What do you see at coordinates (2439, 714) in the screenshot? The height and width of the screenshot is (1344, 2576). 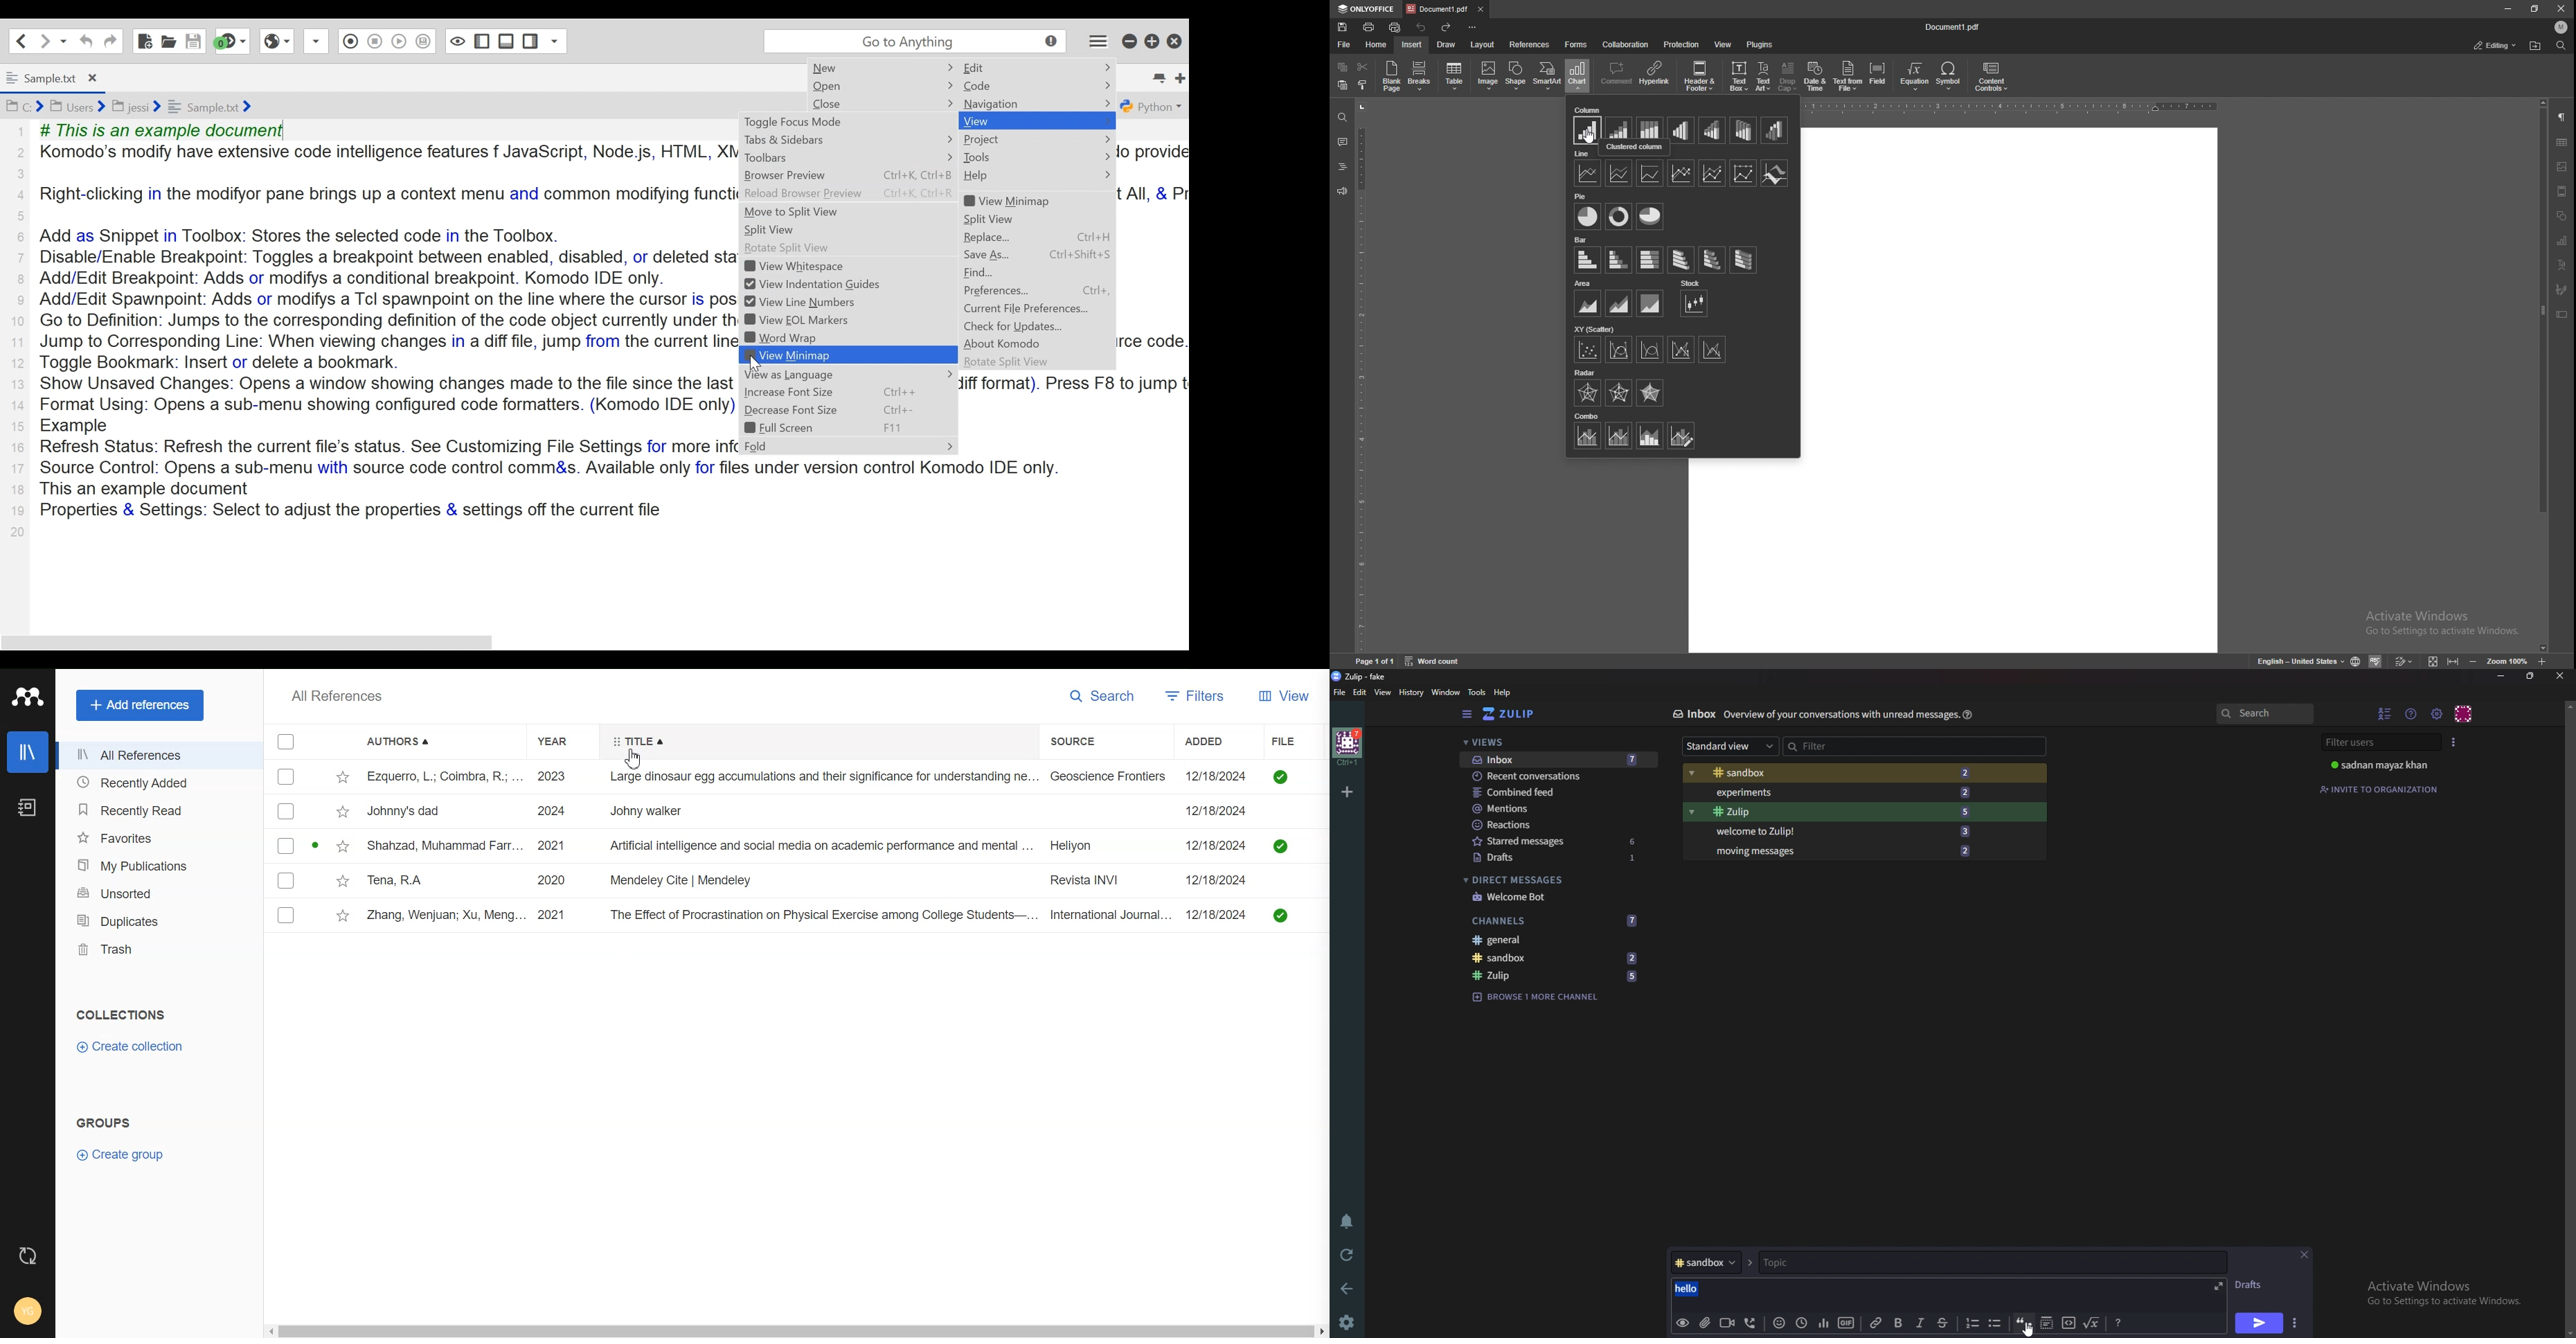 I see `Main menu` at bounding box center [2439, 714].